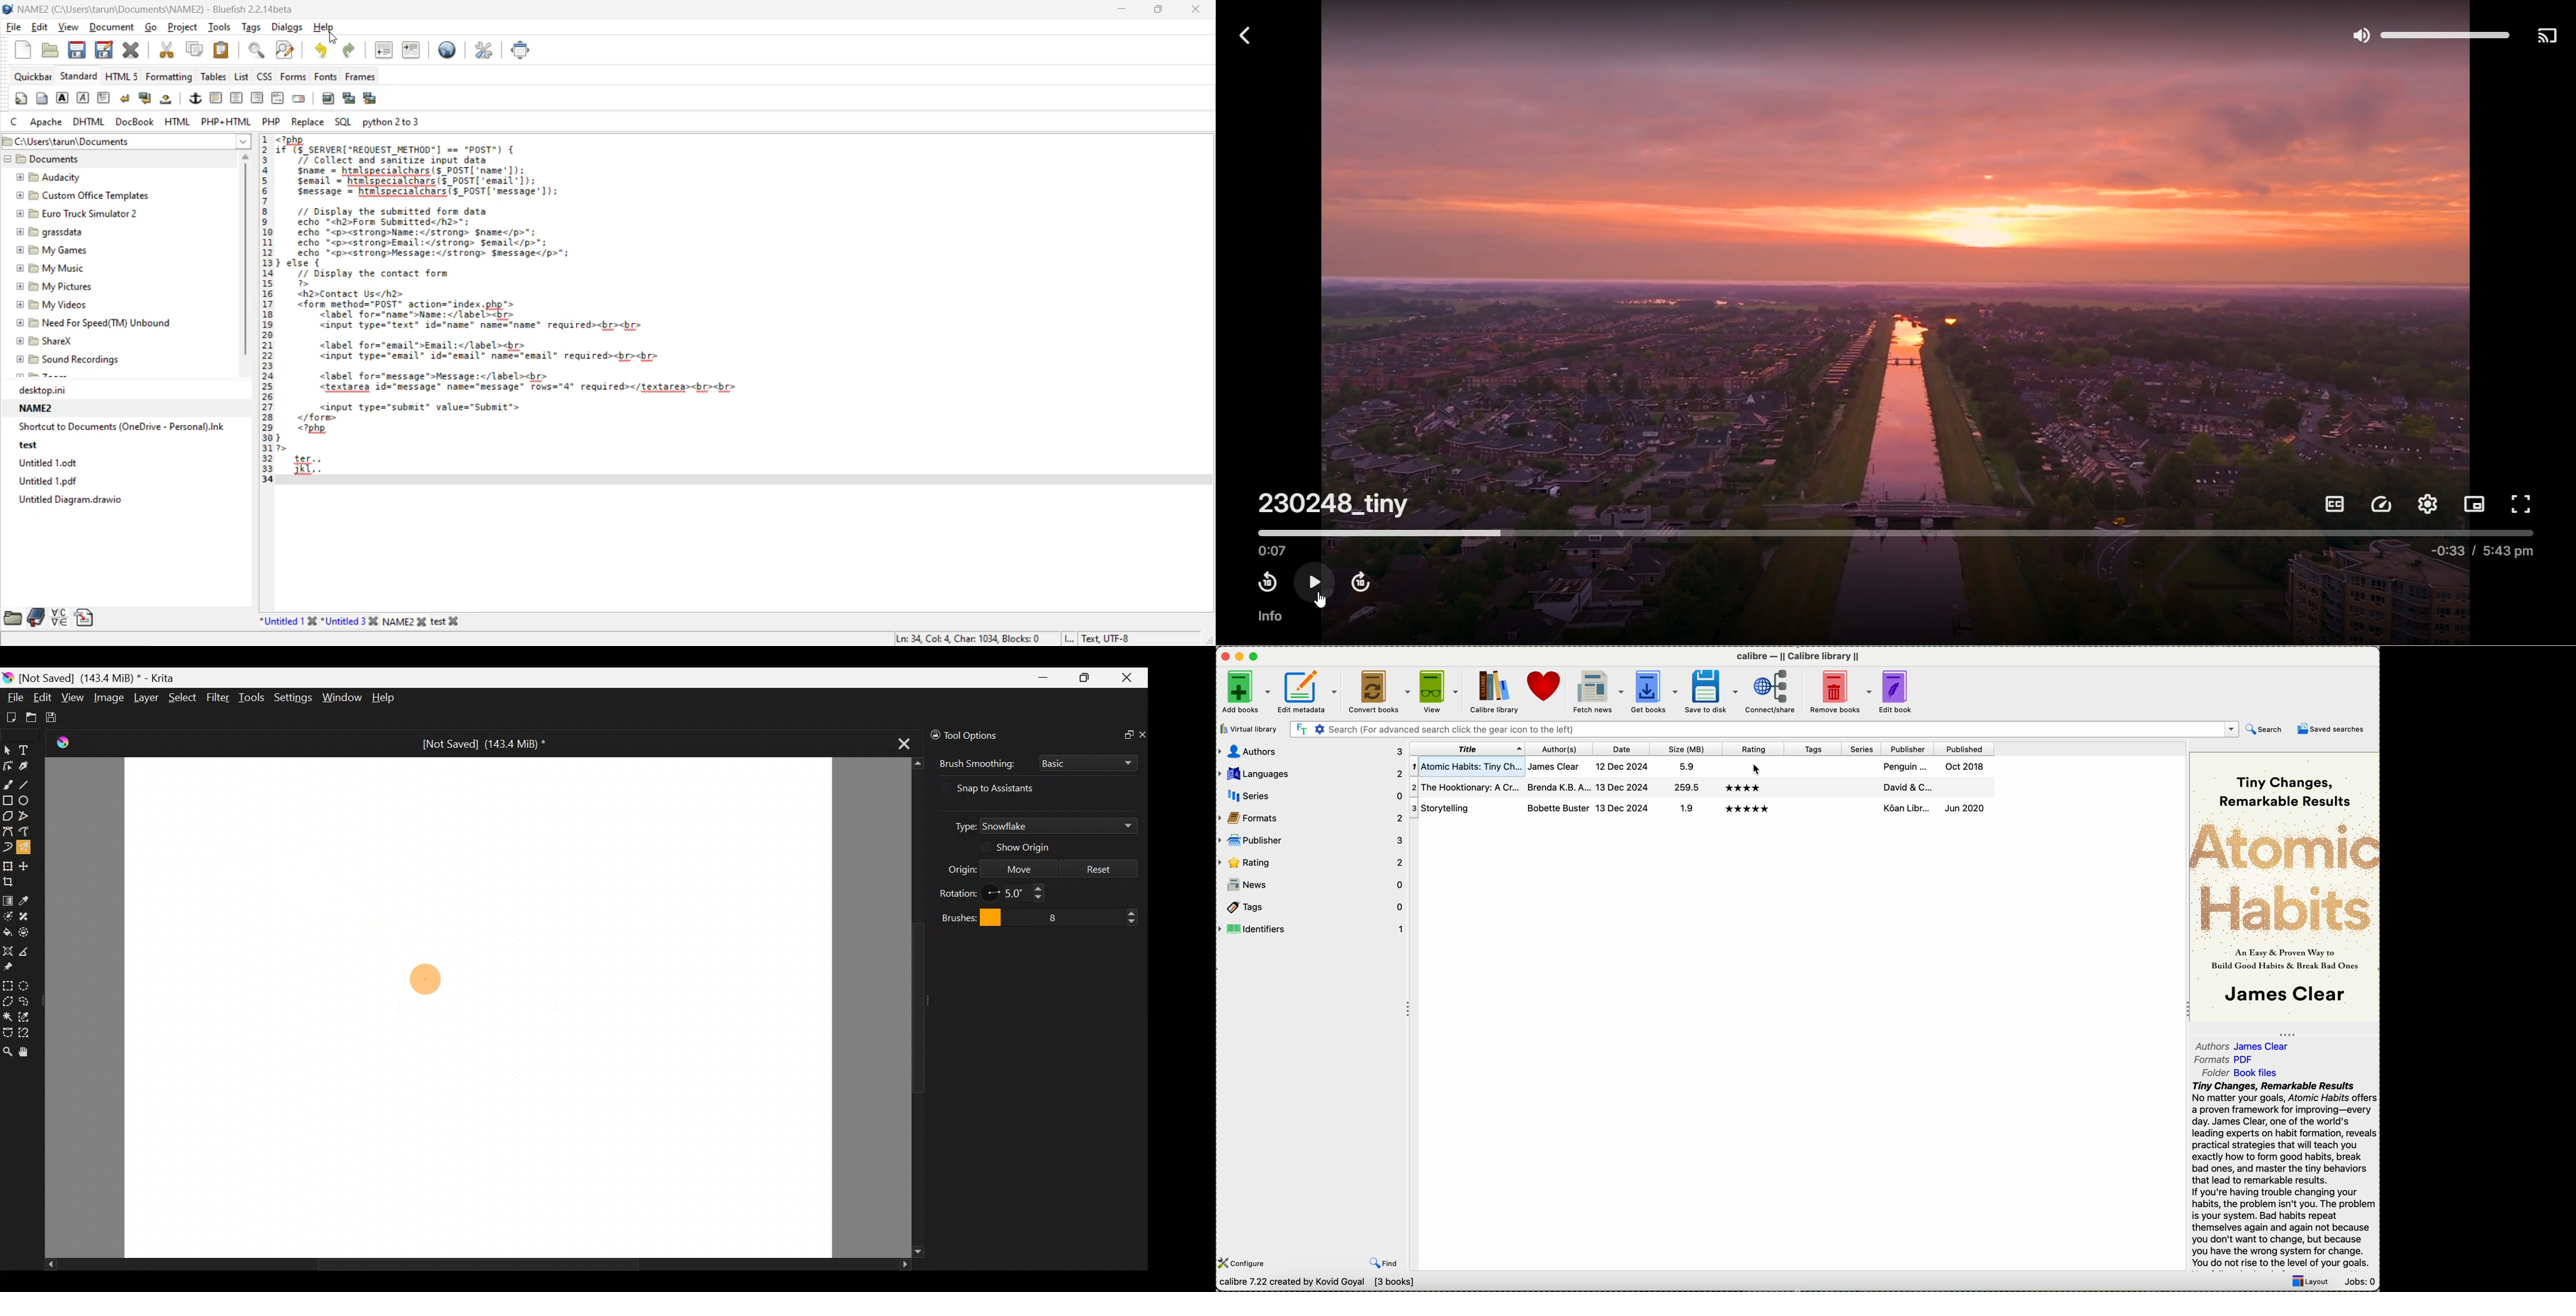  What do you see at coordinates (1124, 733) in the screenshot?
I see `Float docker` at bounding box center [1124, 733].